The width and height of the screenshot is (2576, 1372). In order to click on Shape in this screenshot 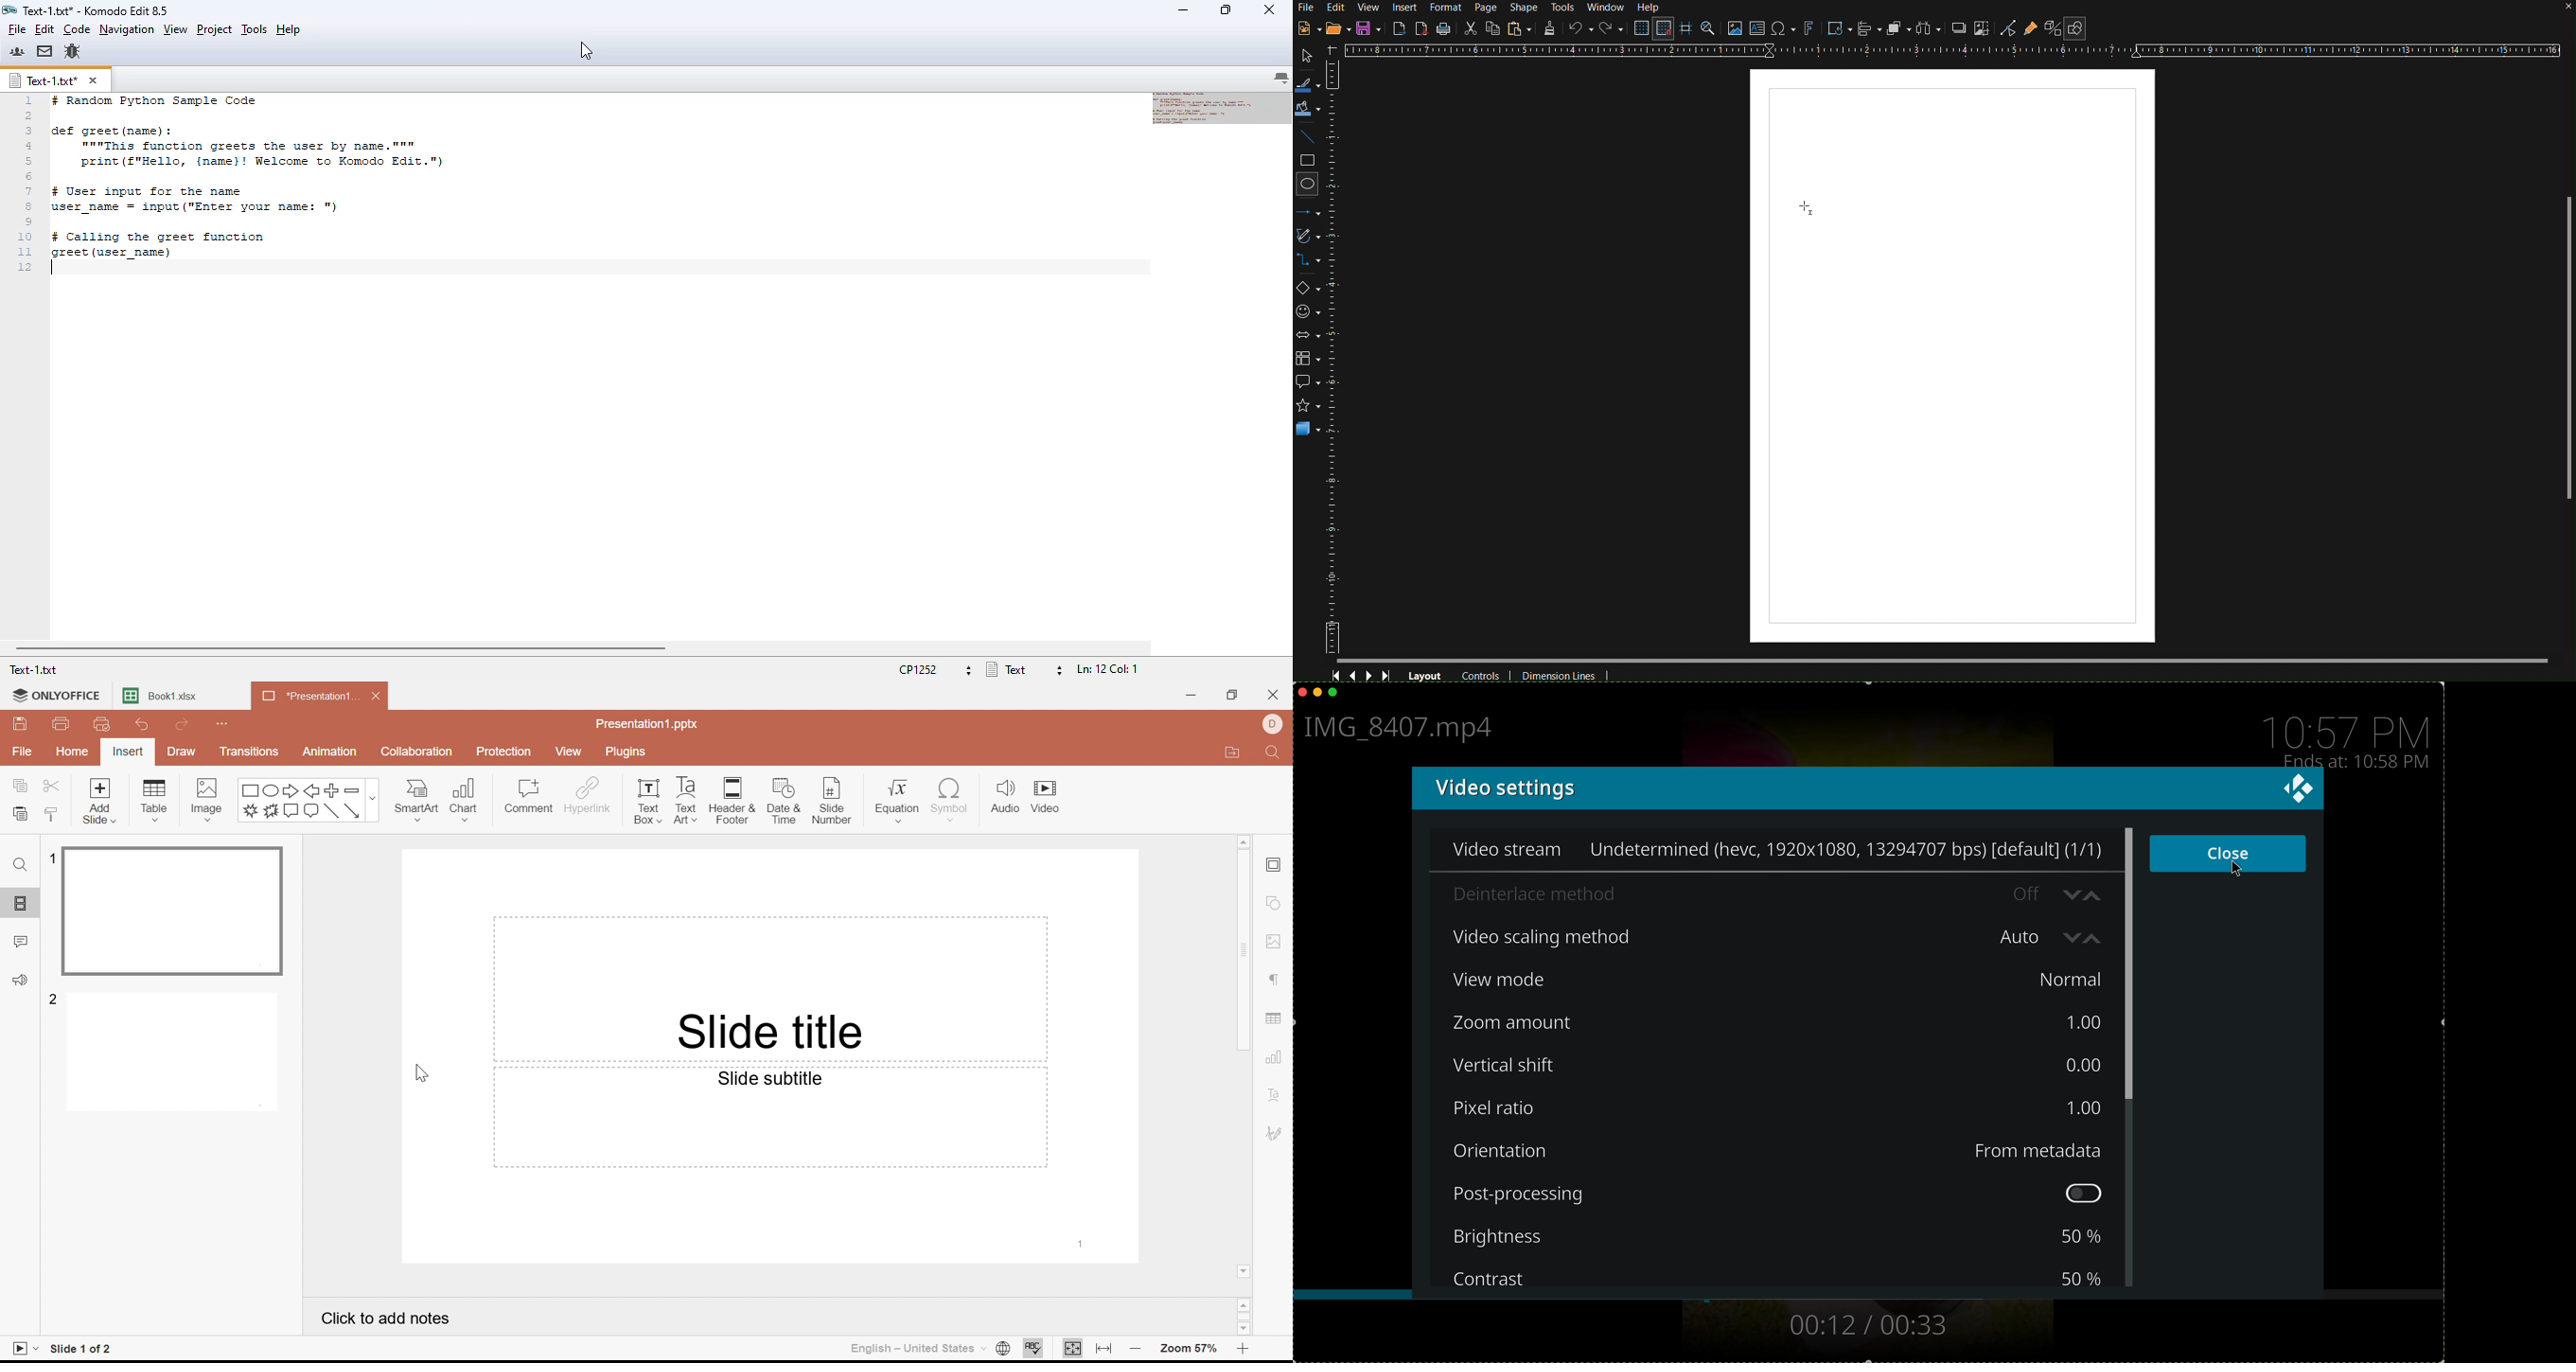, I will do `click(1522, 8)`.